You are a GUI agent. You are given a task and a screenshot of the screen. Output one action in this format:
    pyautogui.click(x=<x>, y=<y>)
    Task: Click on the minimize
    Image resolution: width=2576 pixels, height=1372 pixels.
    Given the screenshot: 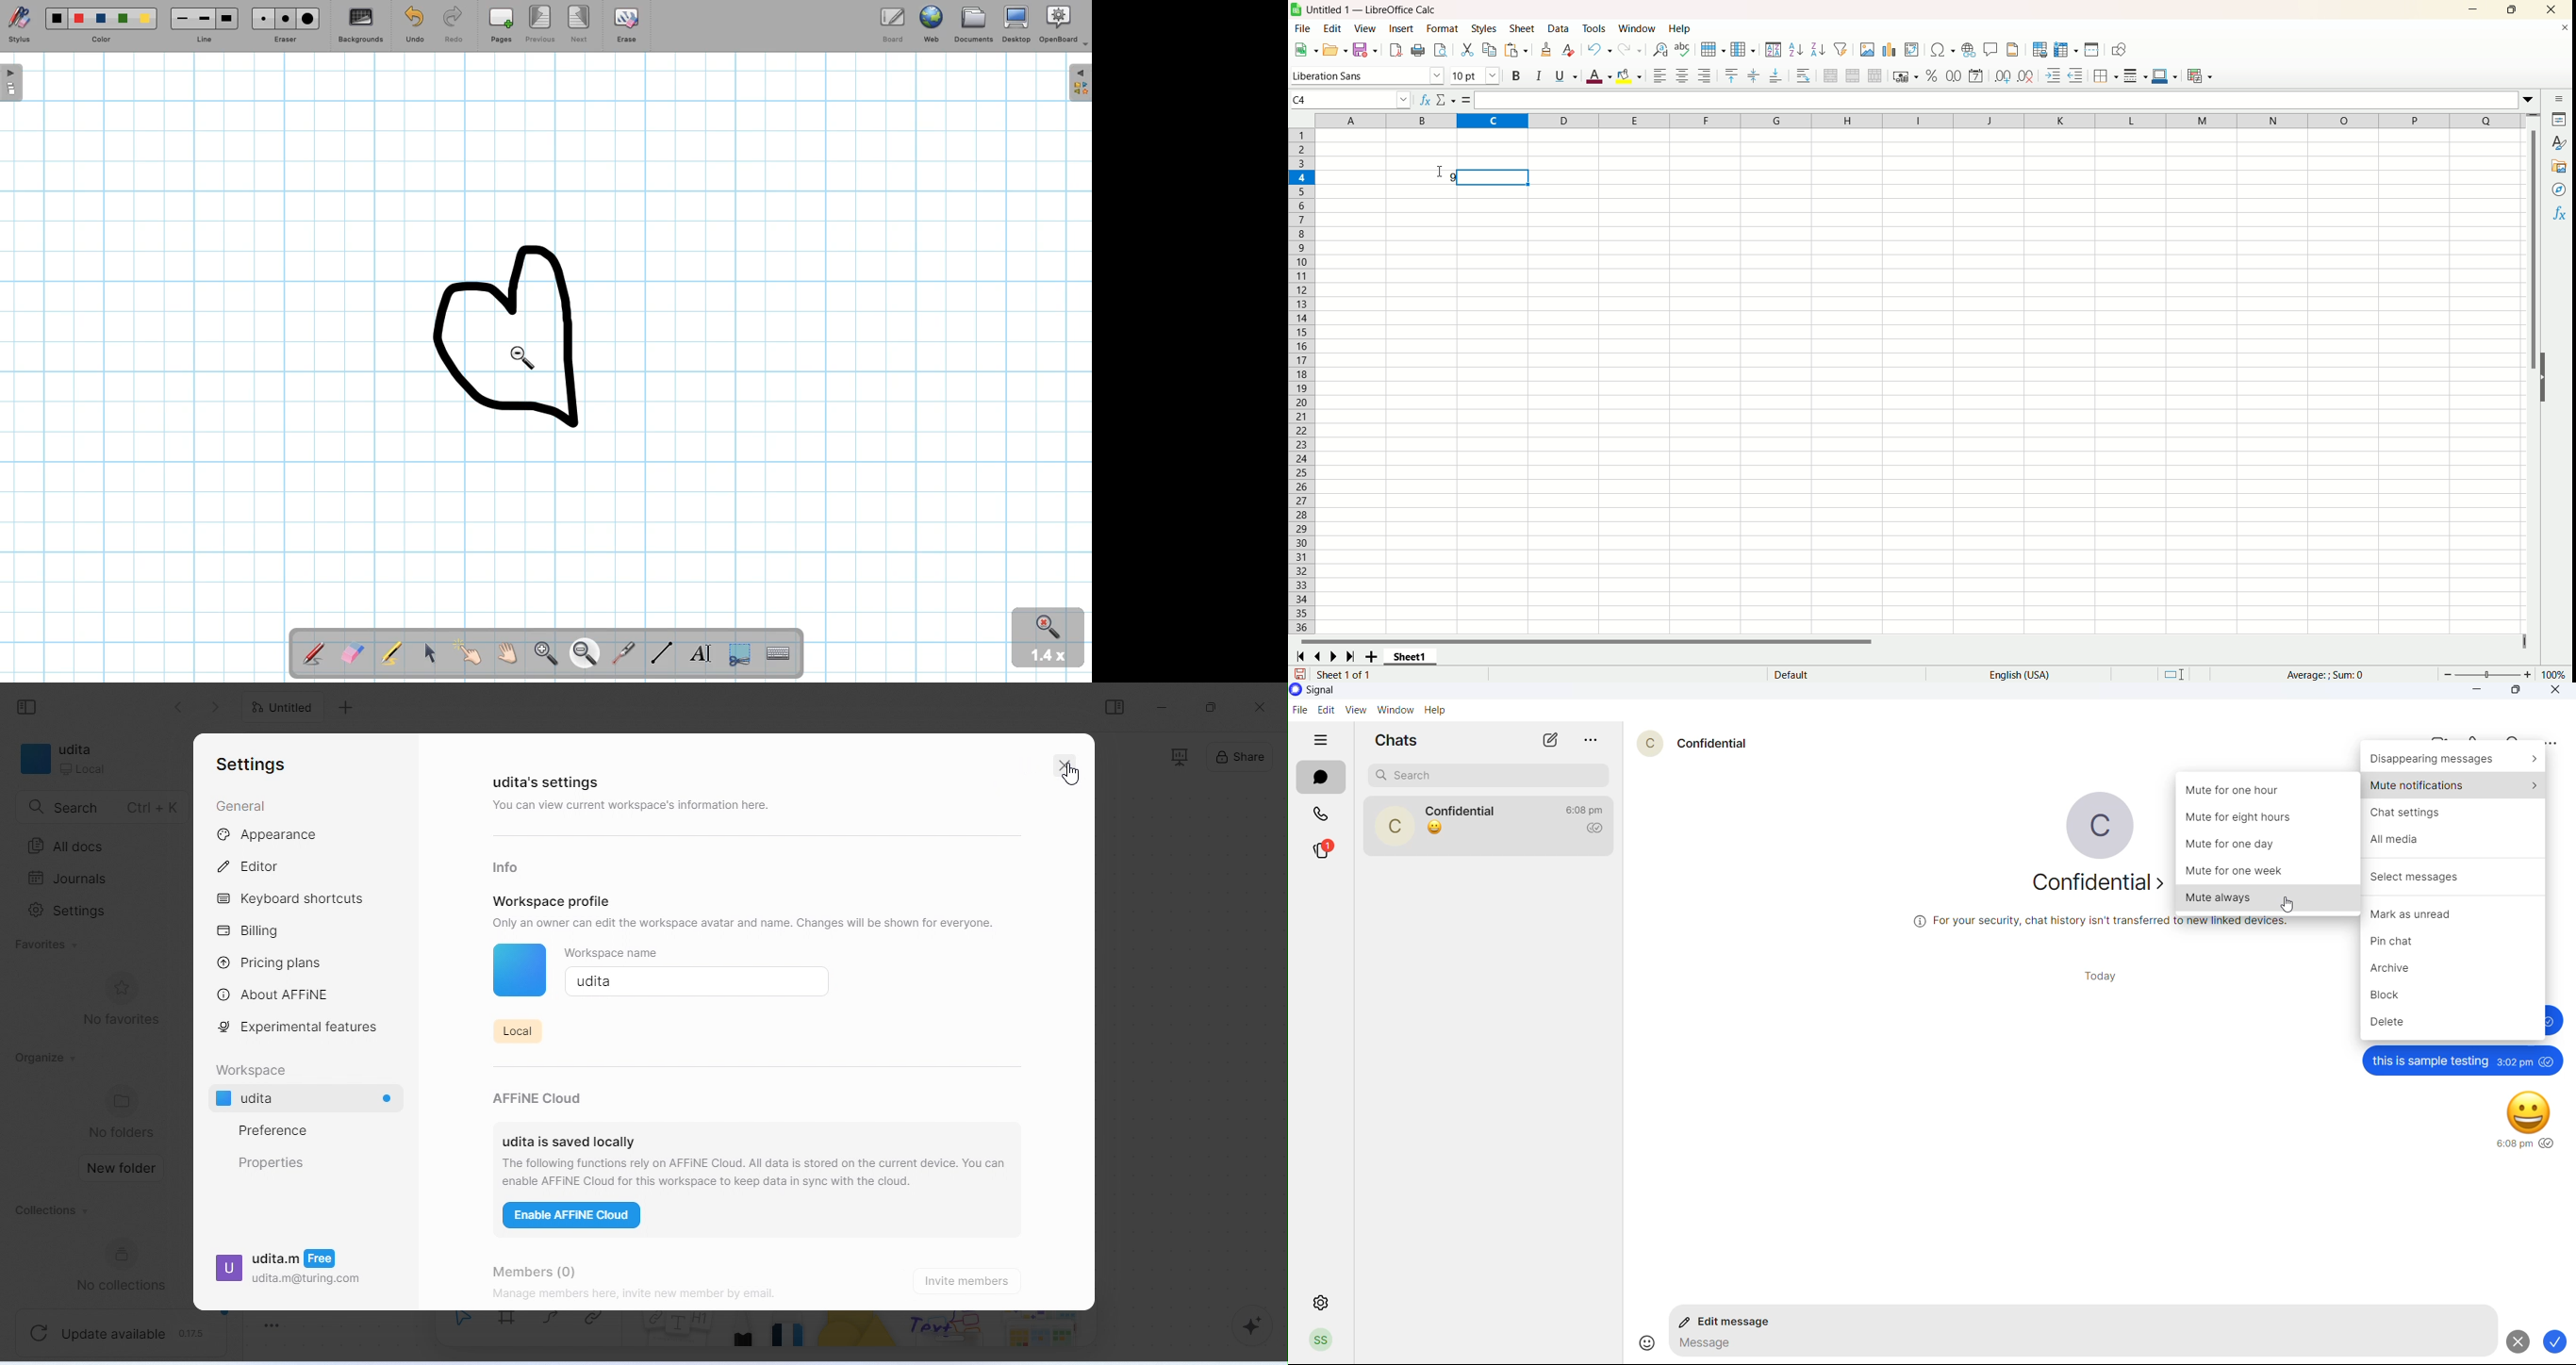 What is the action you would take?
    pyautogui.click(x=1163, y=706)
    